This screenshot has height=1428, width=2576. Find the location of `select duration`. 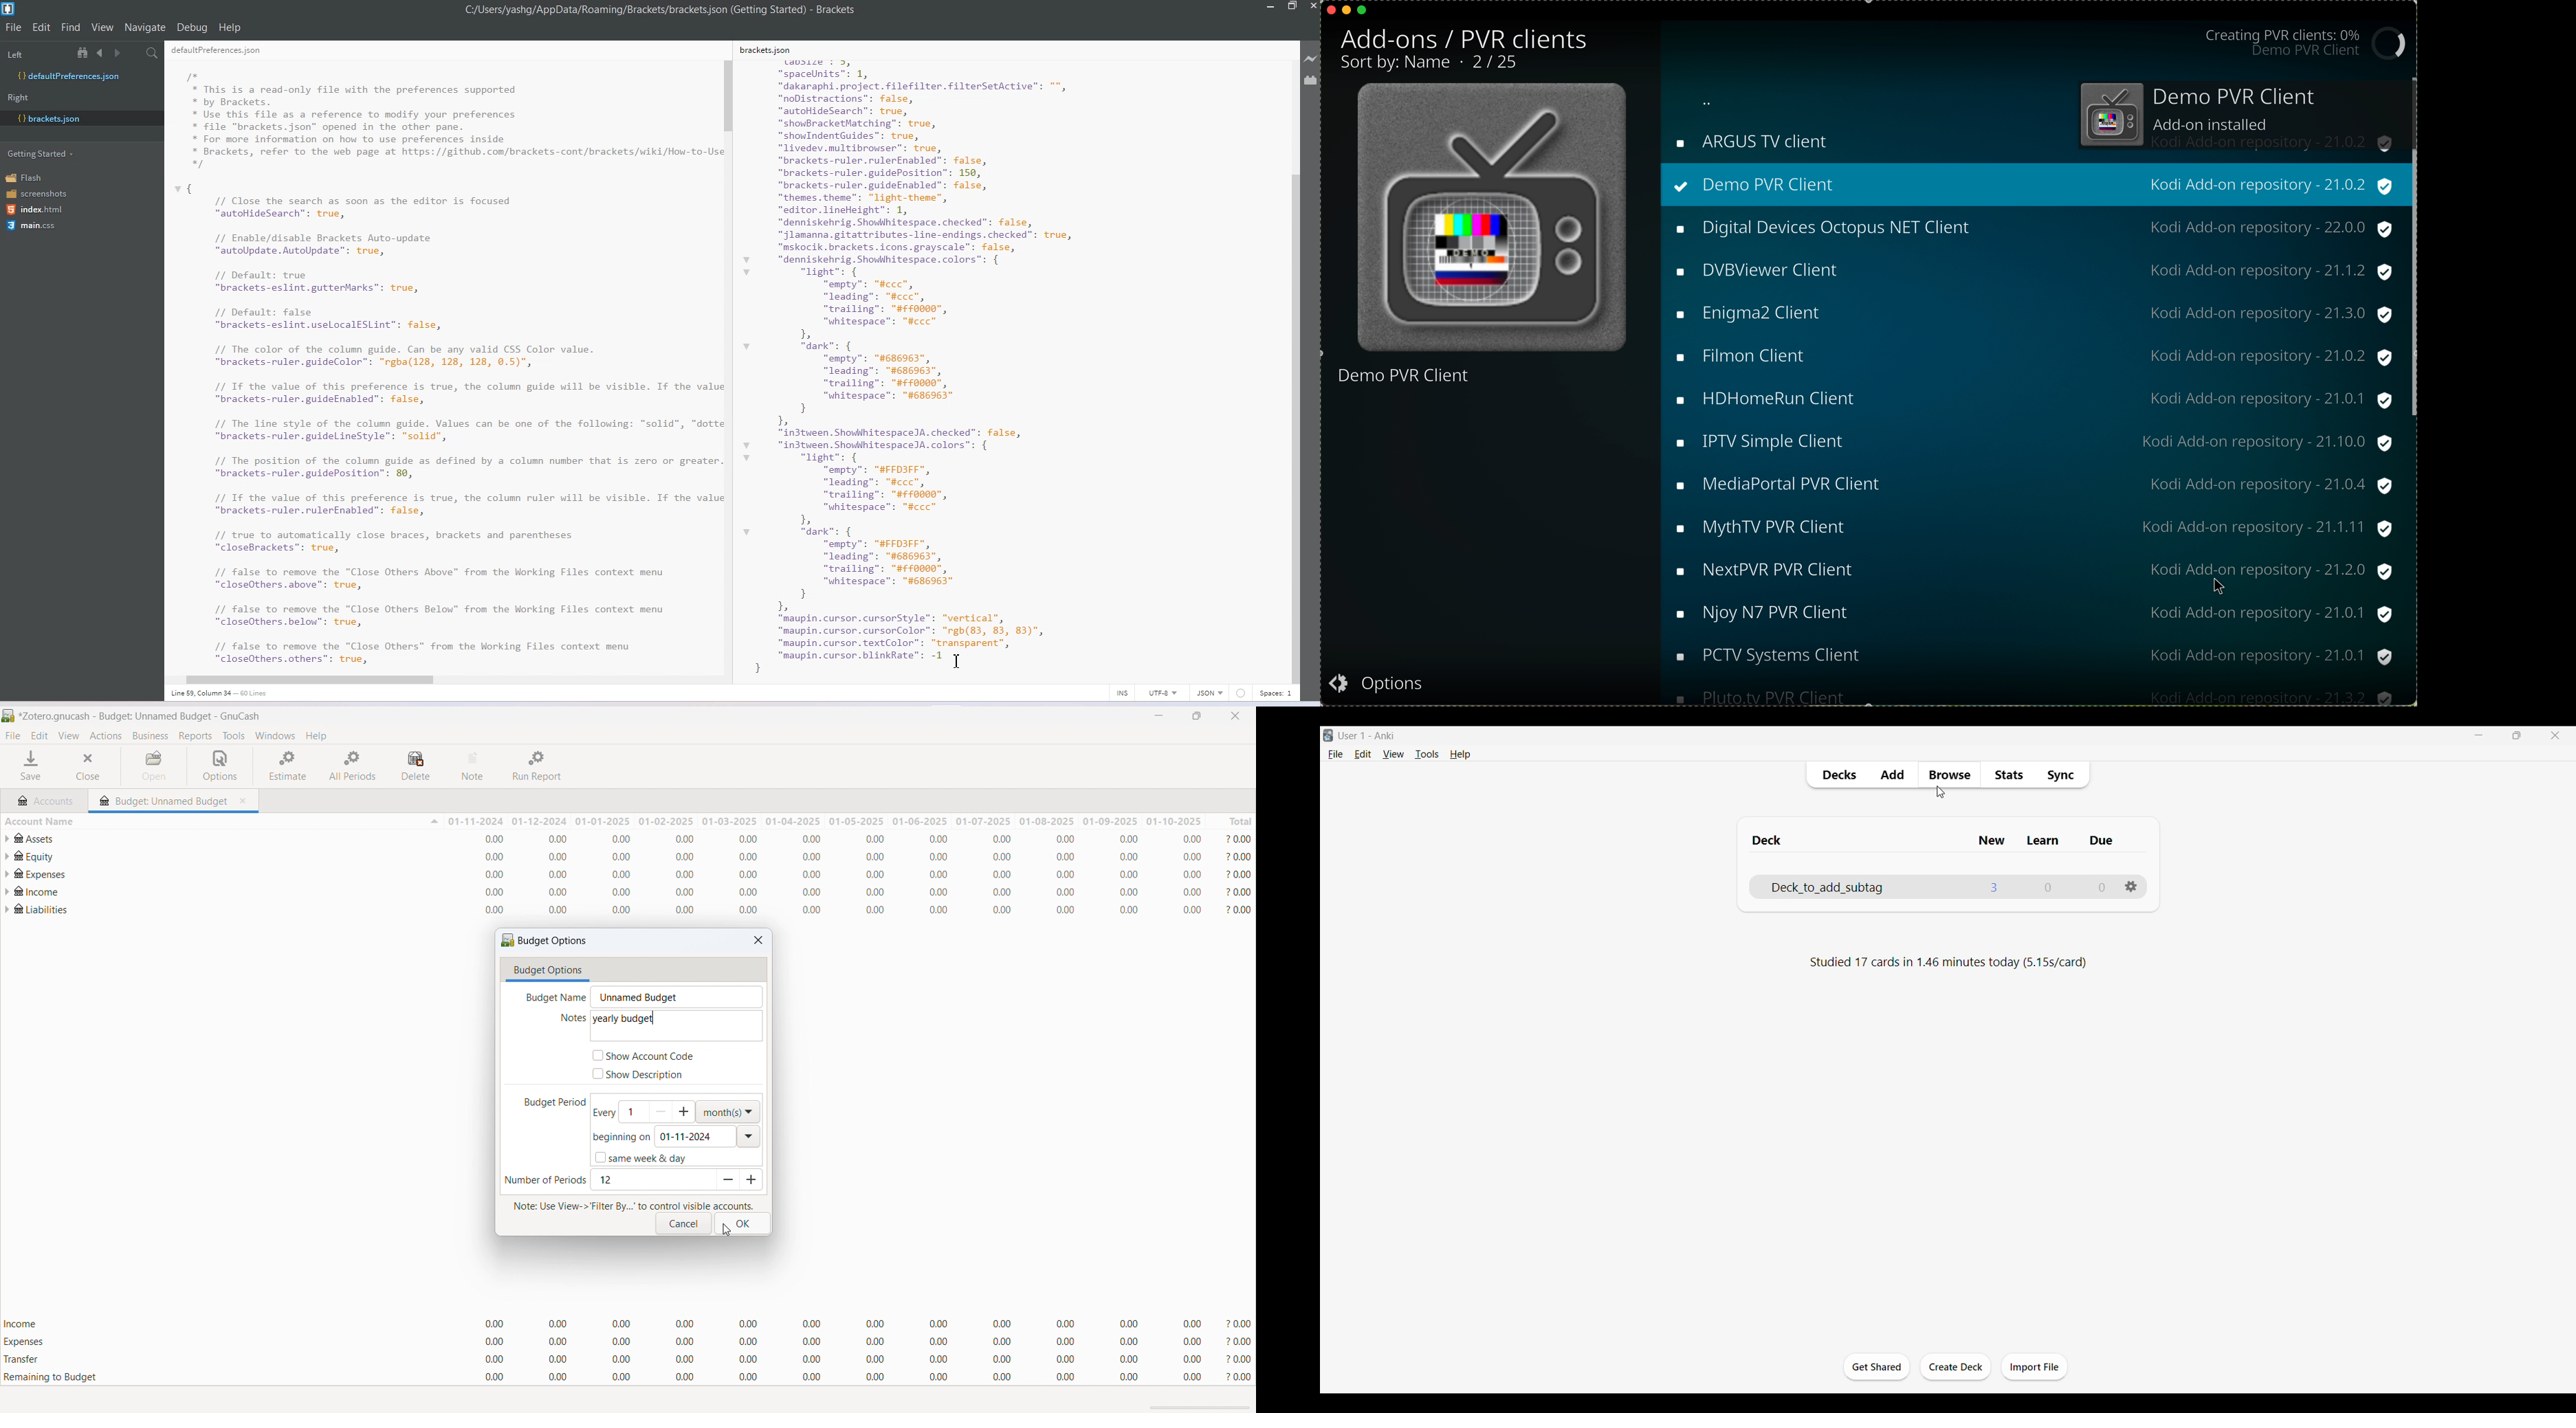

select duration is located at coordinates (728, 1112).